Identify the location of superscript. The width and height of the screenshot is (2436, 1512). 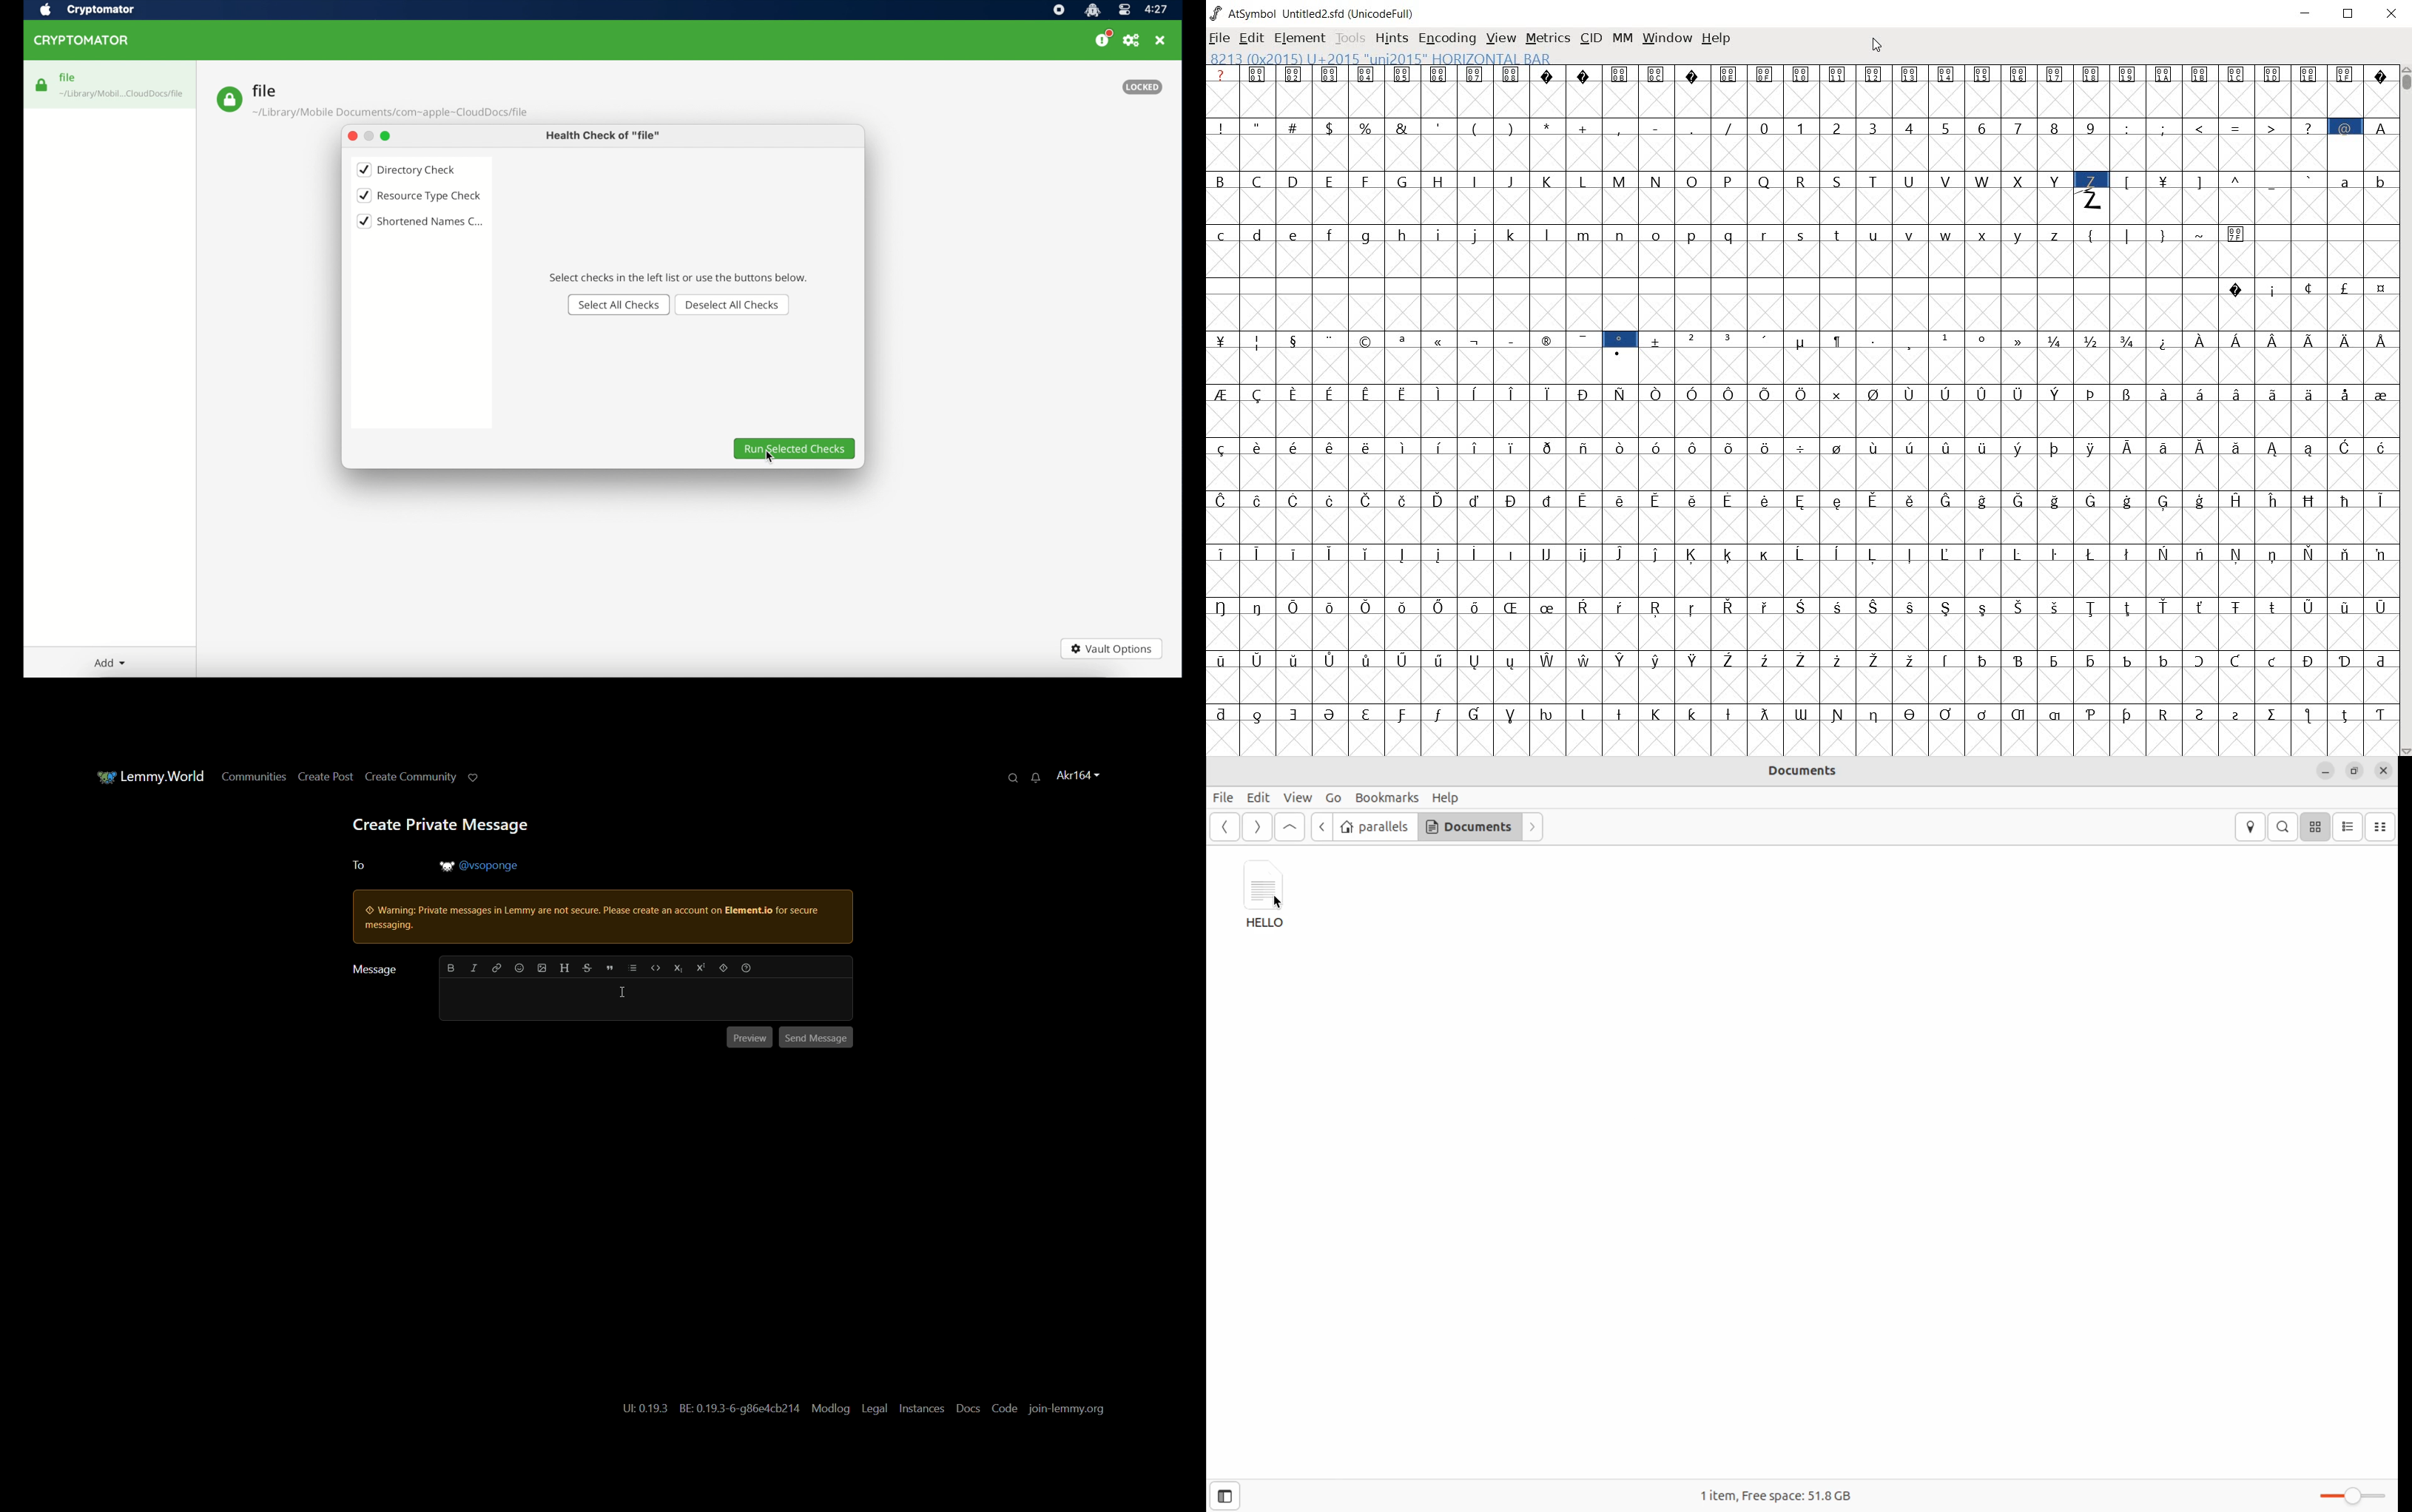
(702, 967).